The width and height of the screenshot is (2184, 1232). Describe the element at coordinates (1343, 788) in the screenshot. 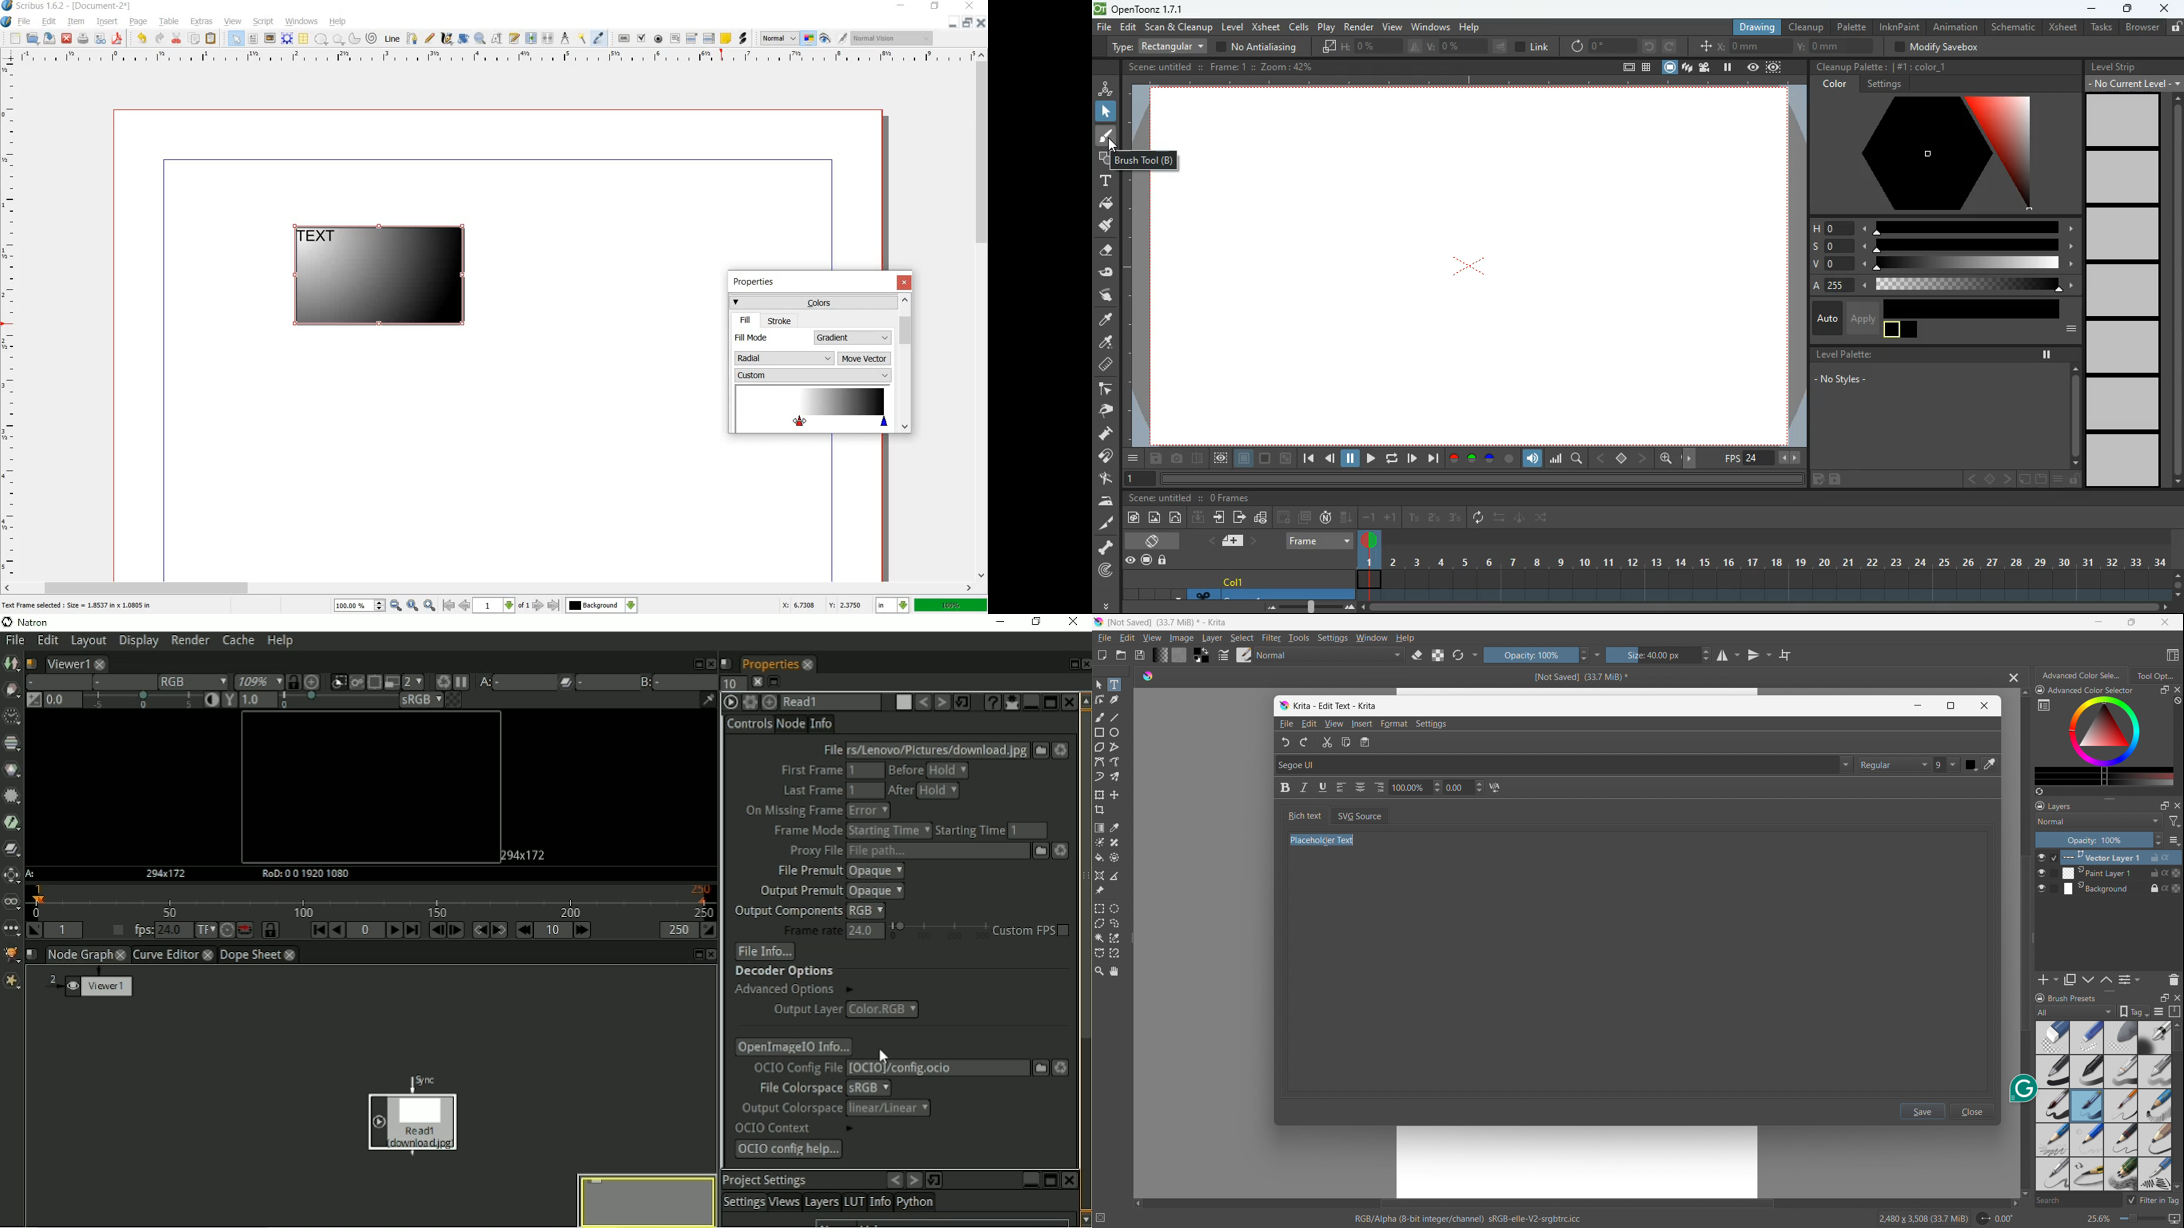

I see `Left align` at that location.